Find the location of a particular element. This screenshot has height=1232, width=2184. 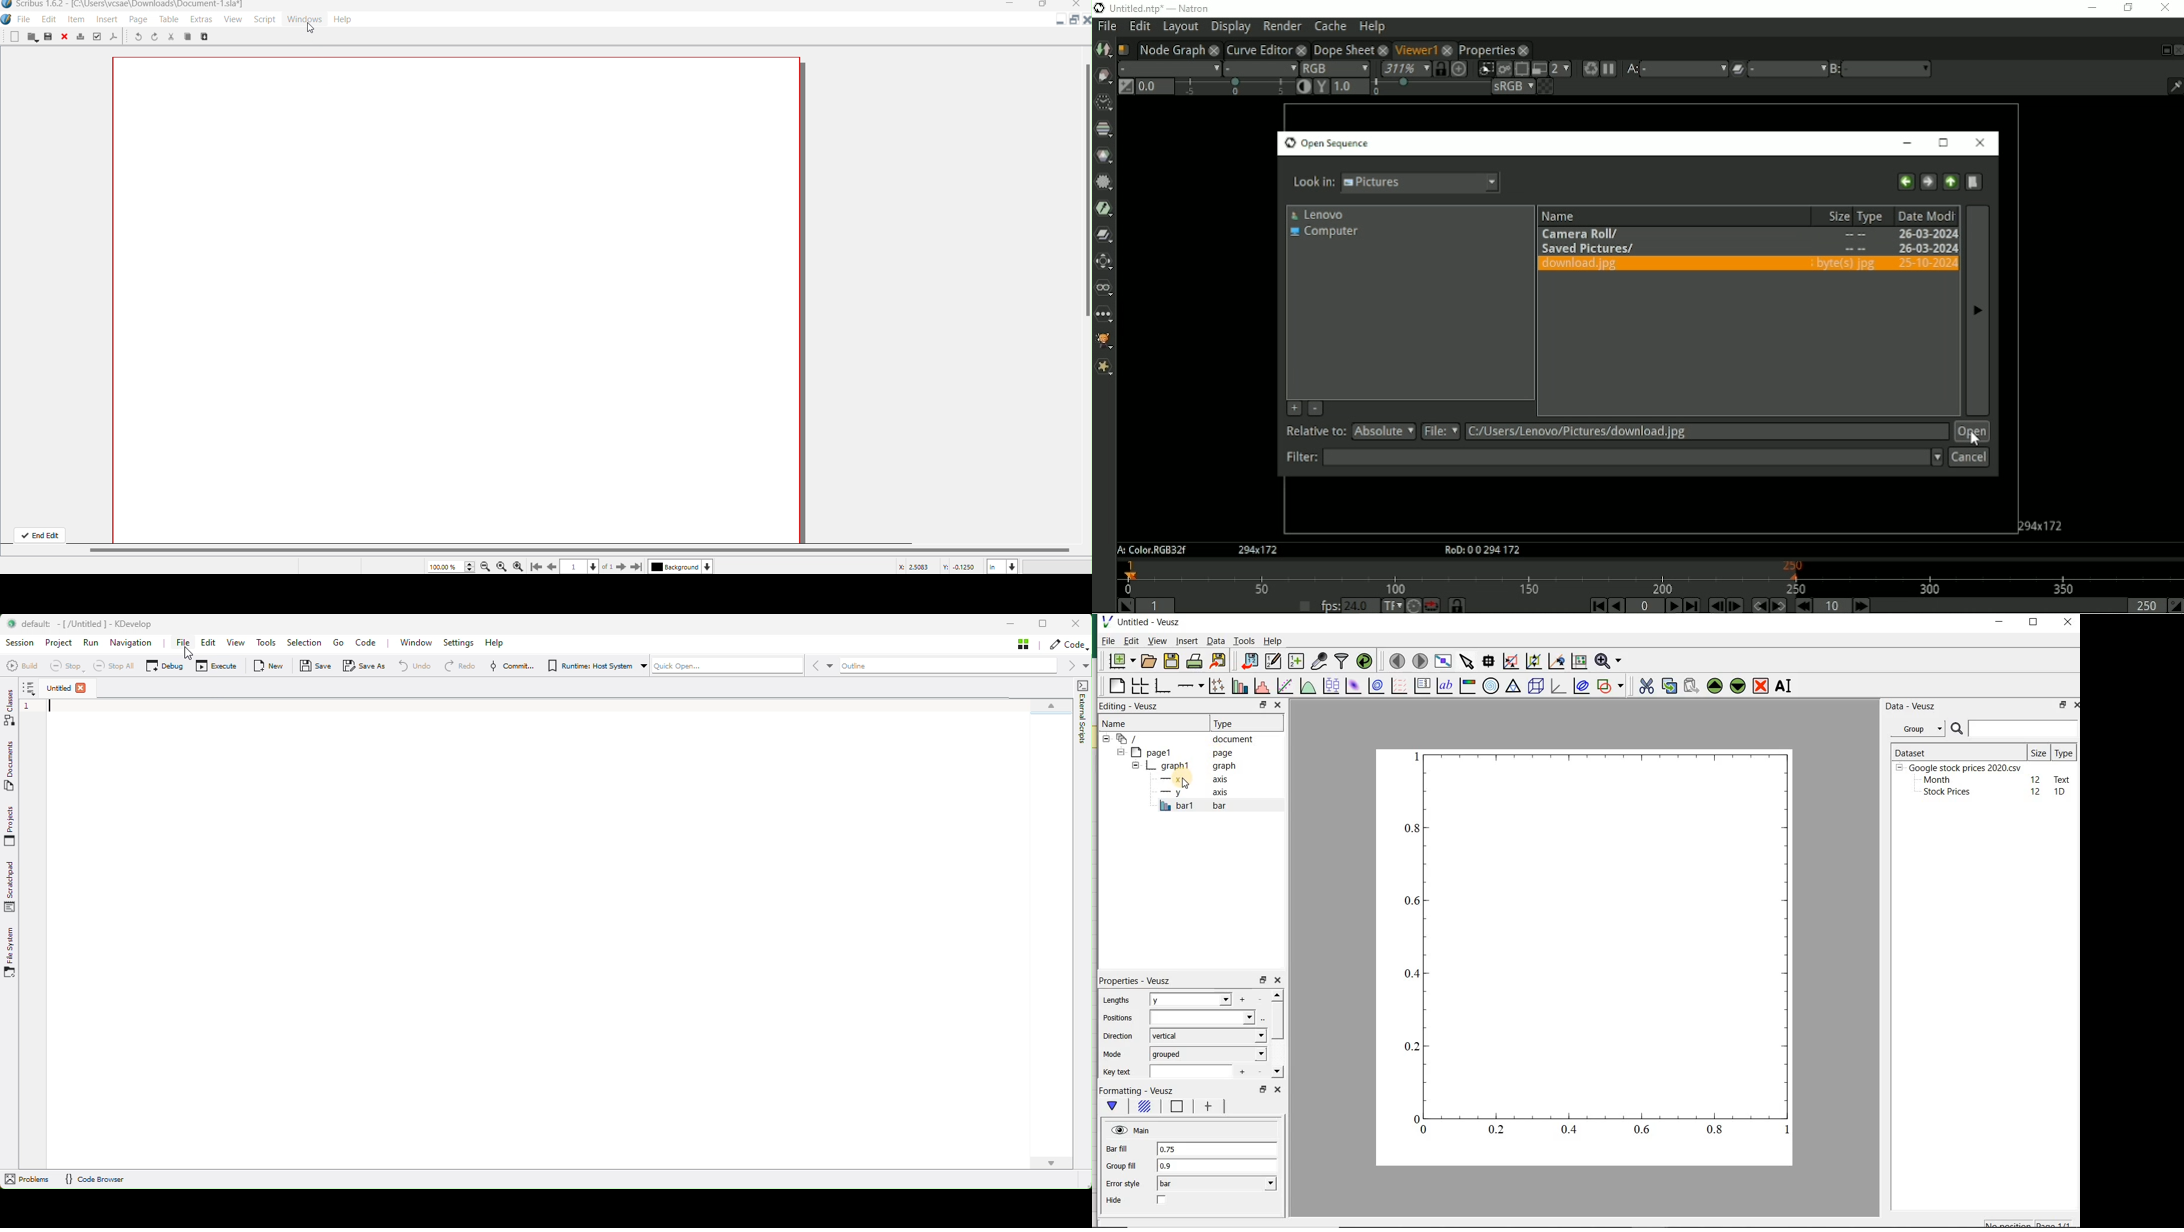

Scribus is located at coordinates (122, 6).